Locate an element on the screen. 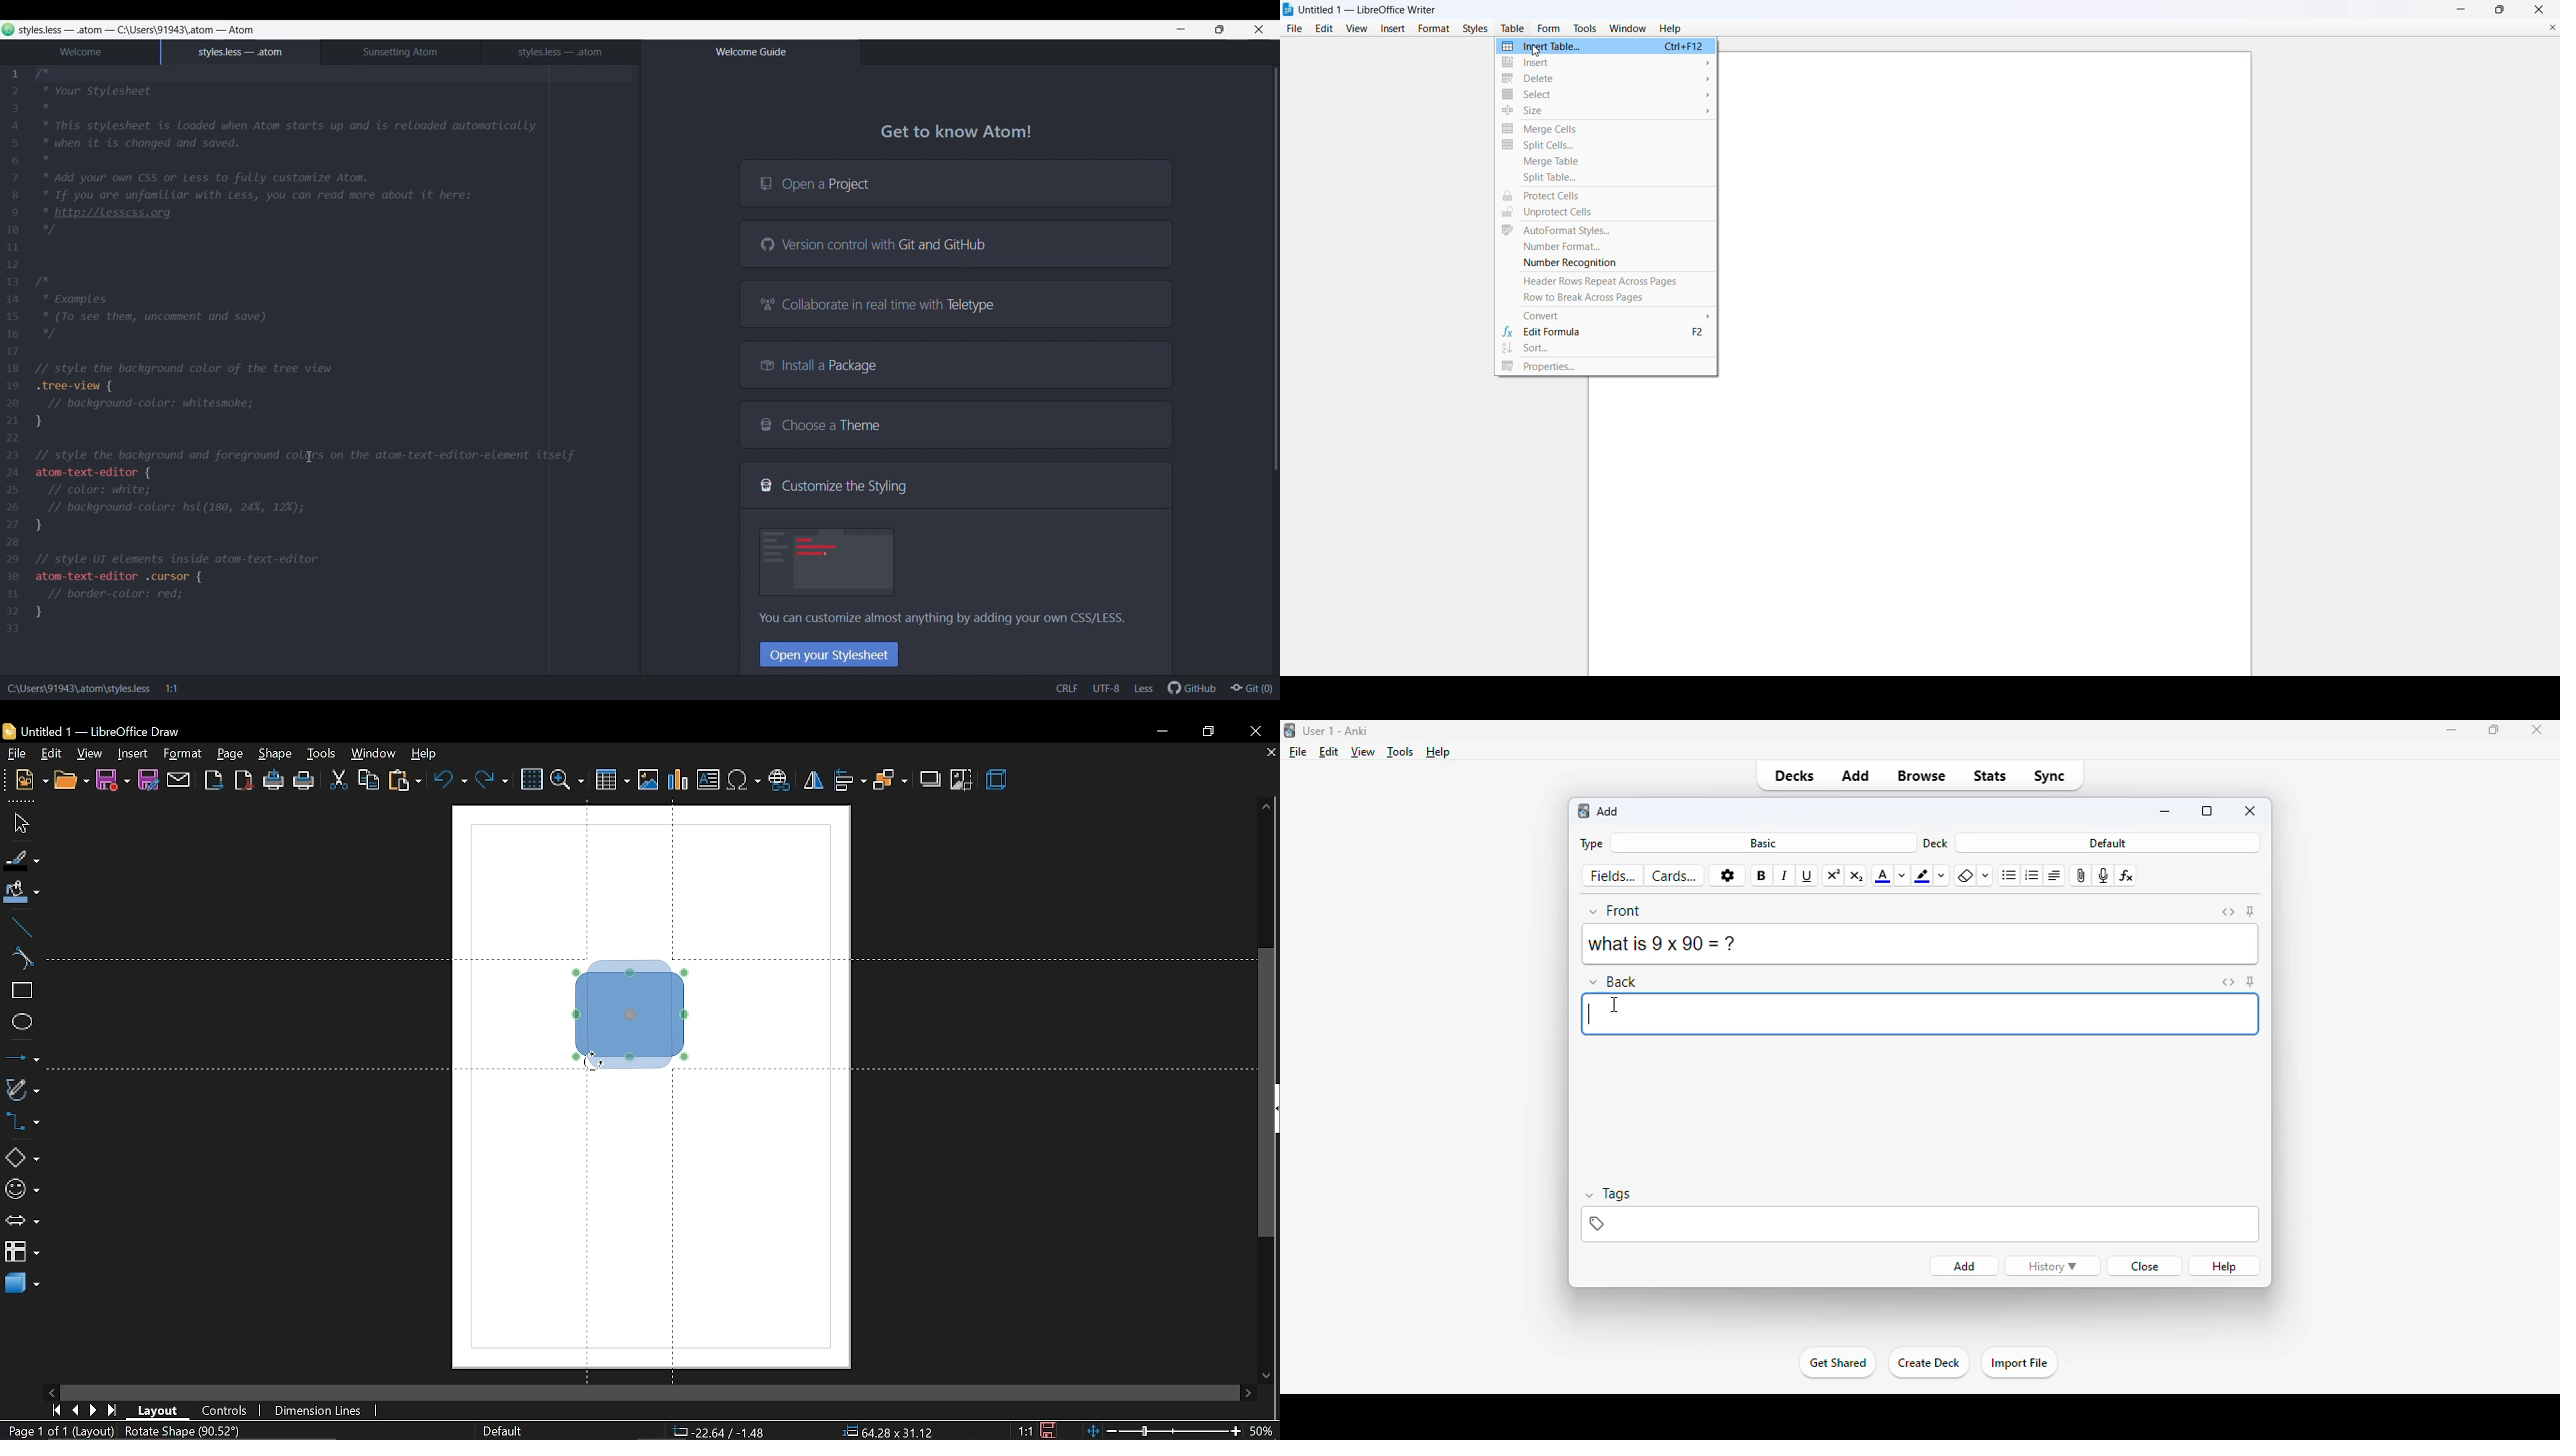 This screenshot has width=2576, height=1456. scaling factor is located at coordinates (1022, 1430).